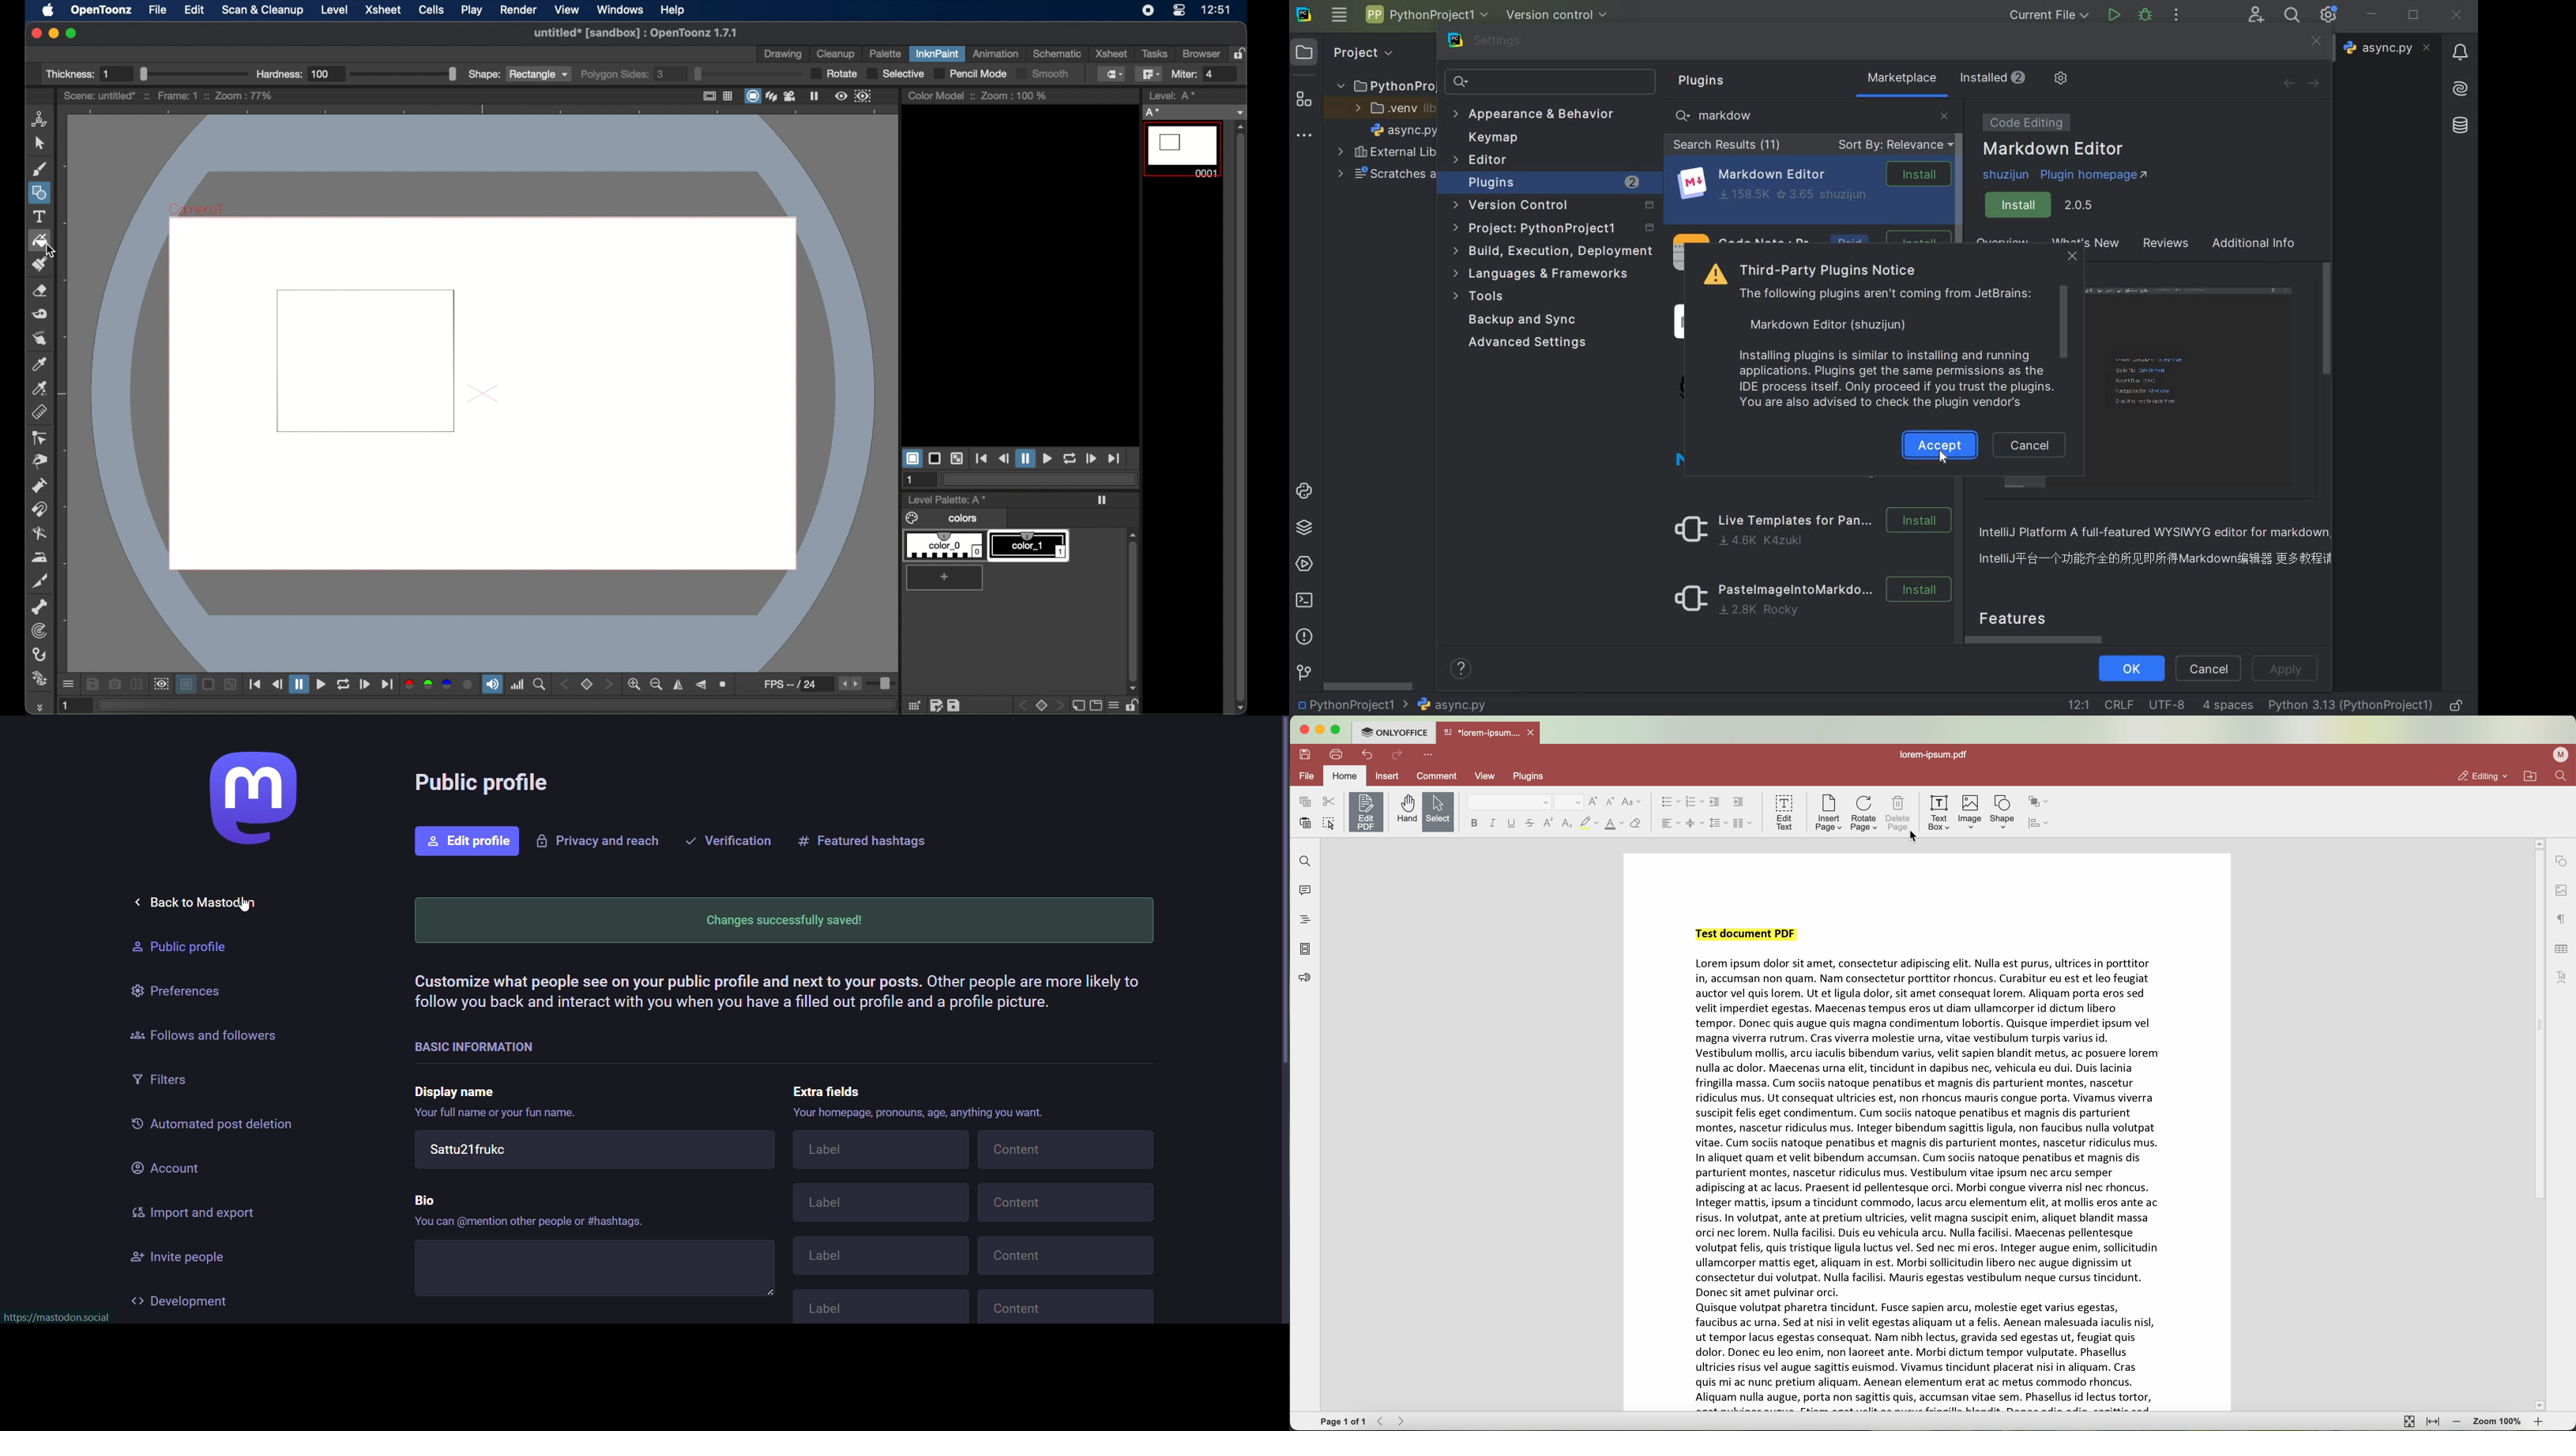  What do you see at coordinates (1718, 824) in the screenshot?
I see `line spacing` at bounding box center [1718, 824].